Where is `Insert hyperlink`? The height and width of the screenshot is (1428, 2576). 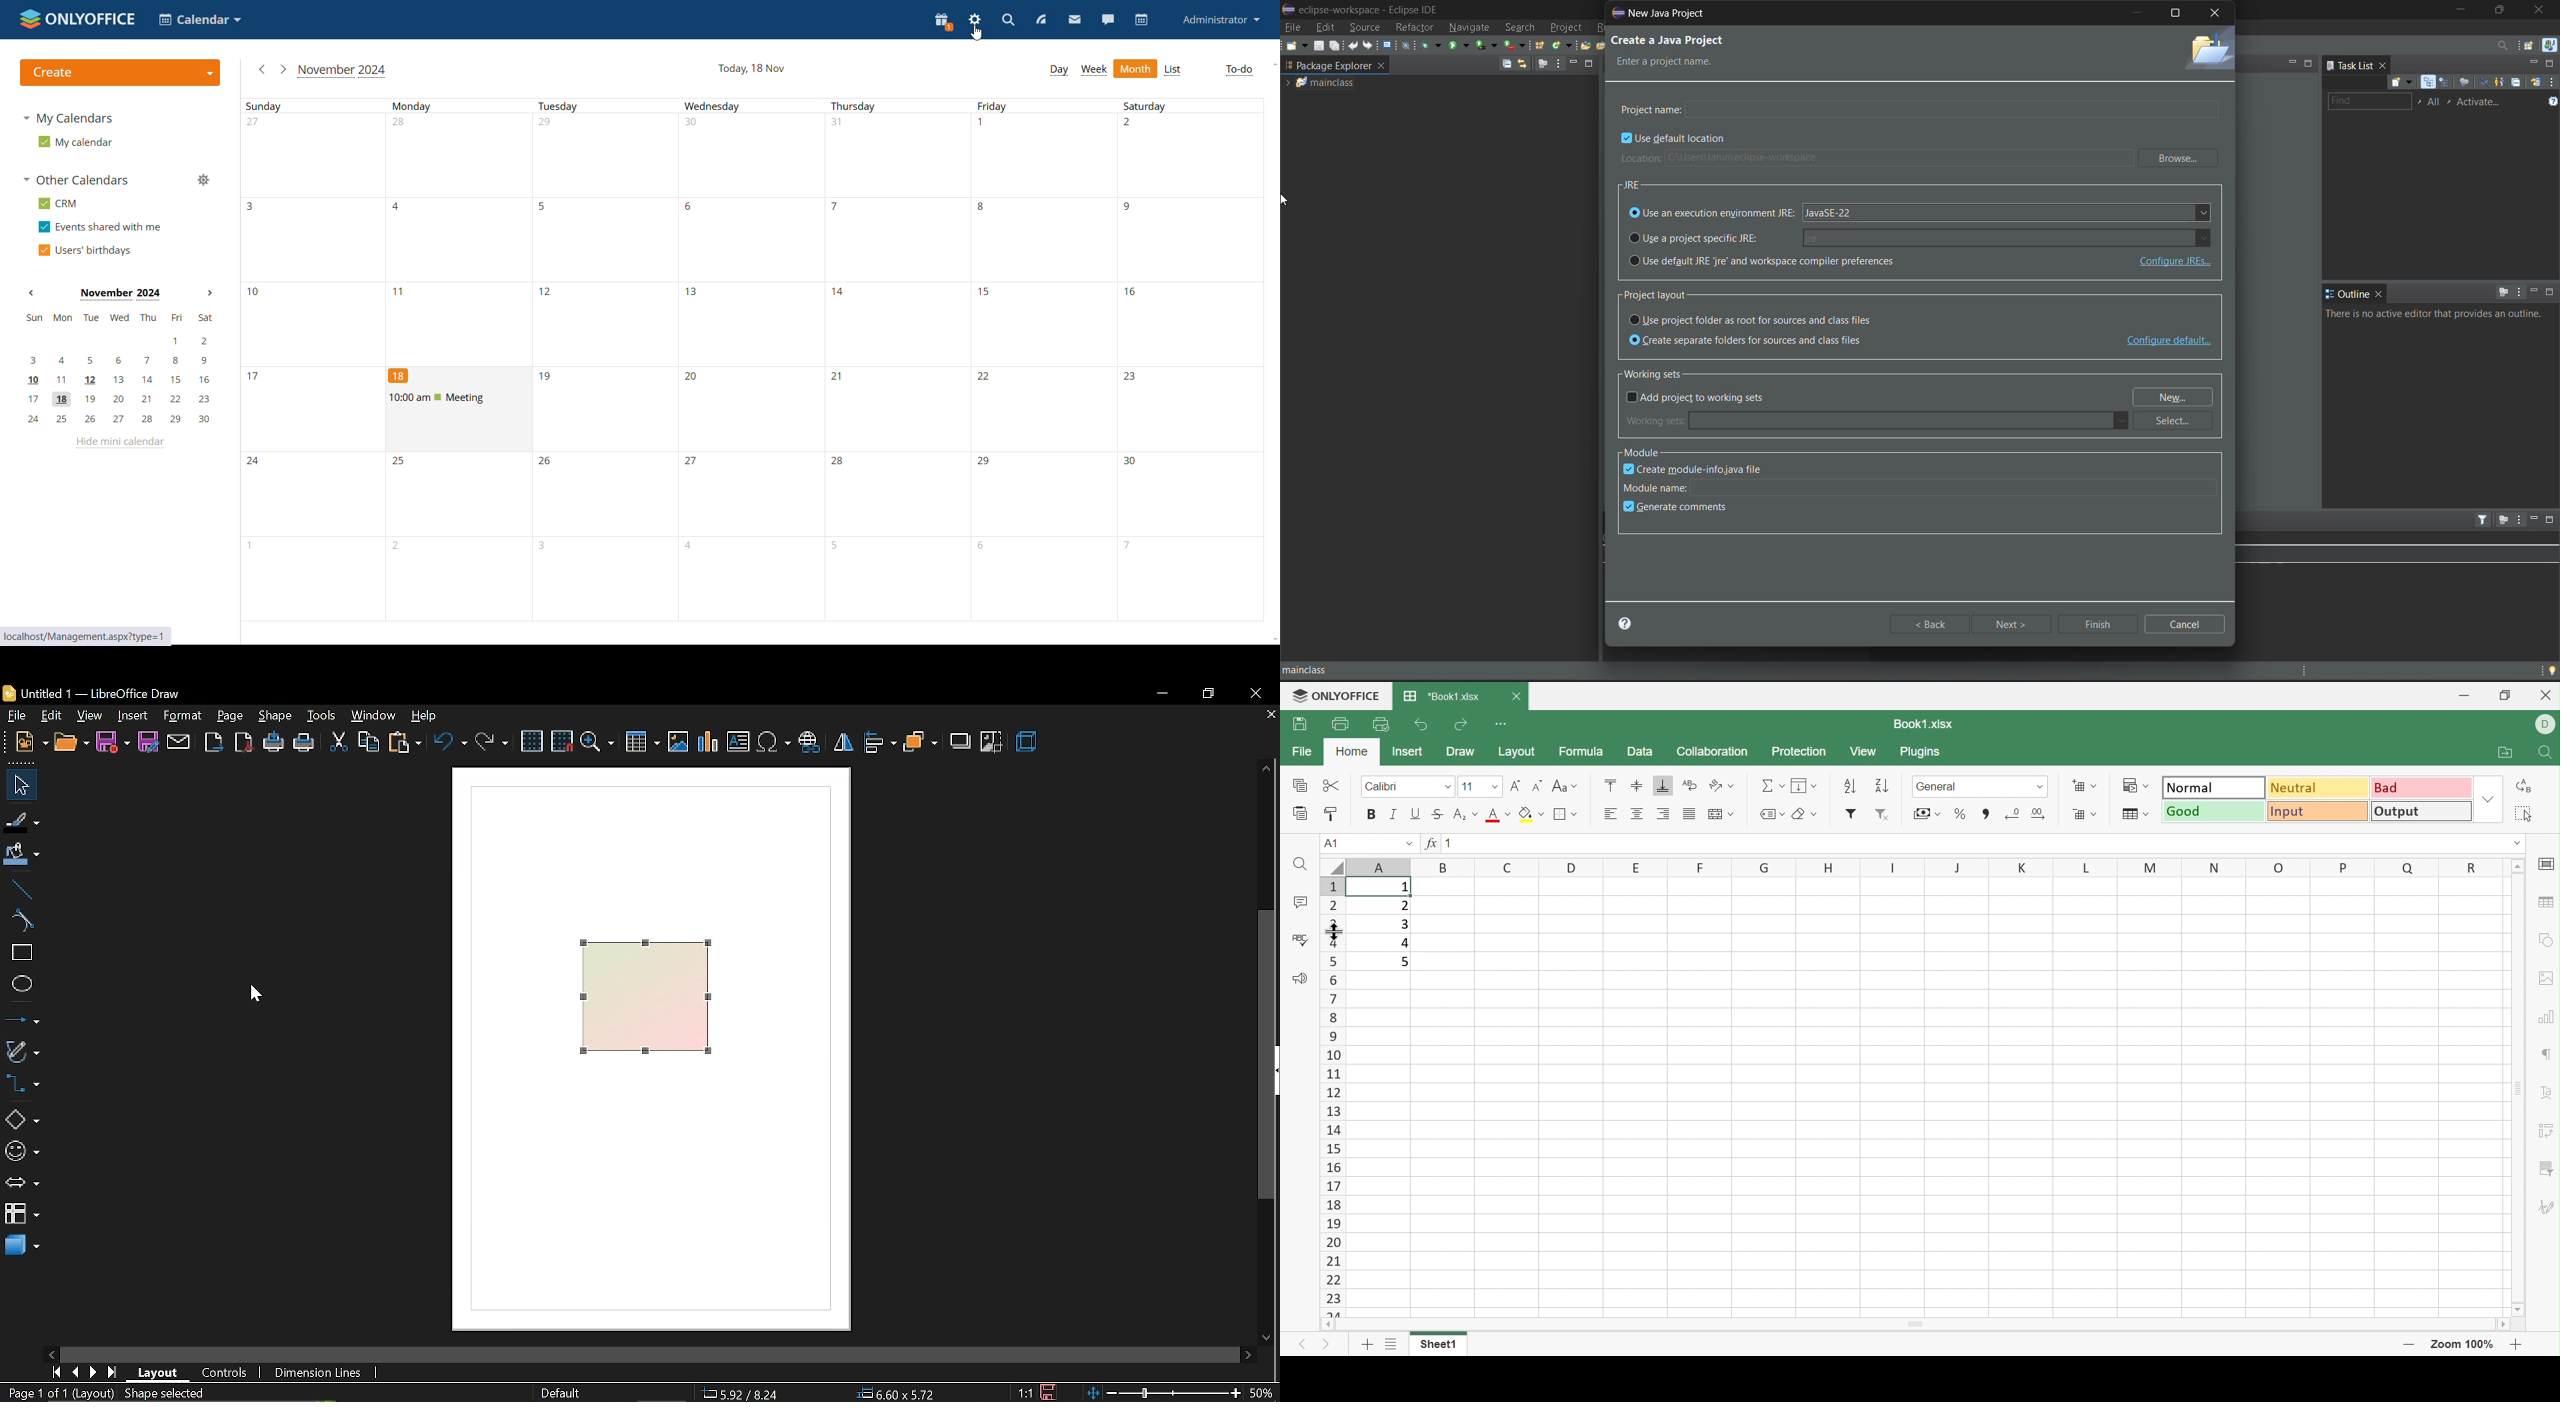
Insert hyperlink is located at coordinates (810, 744).